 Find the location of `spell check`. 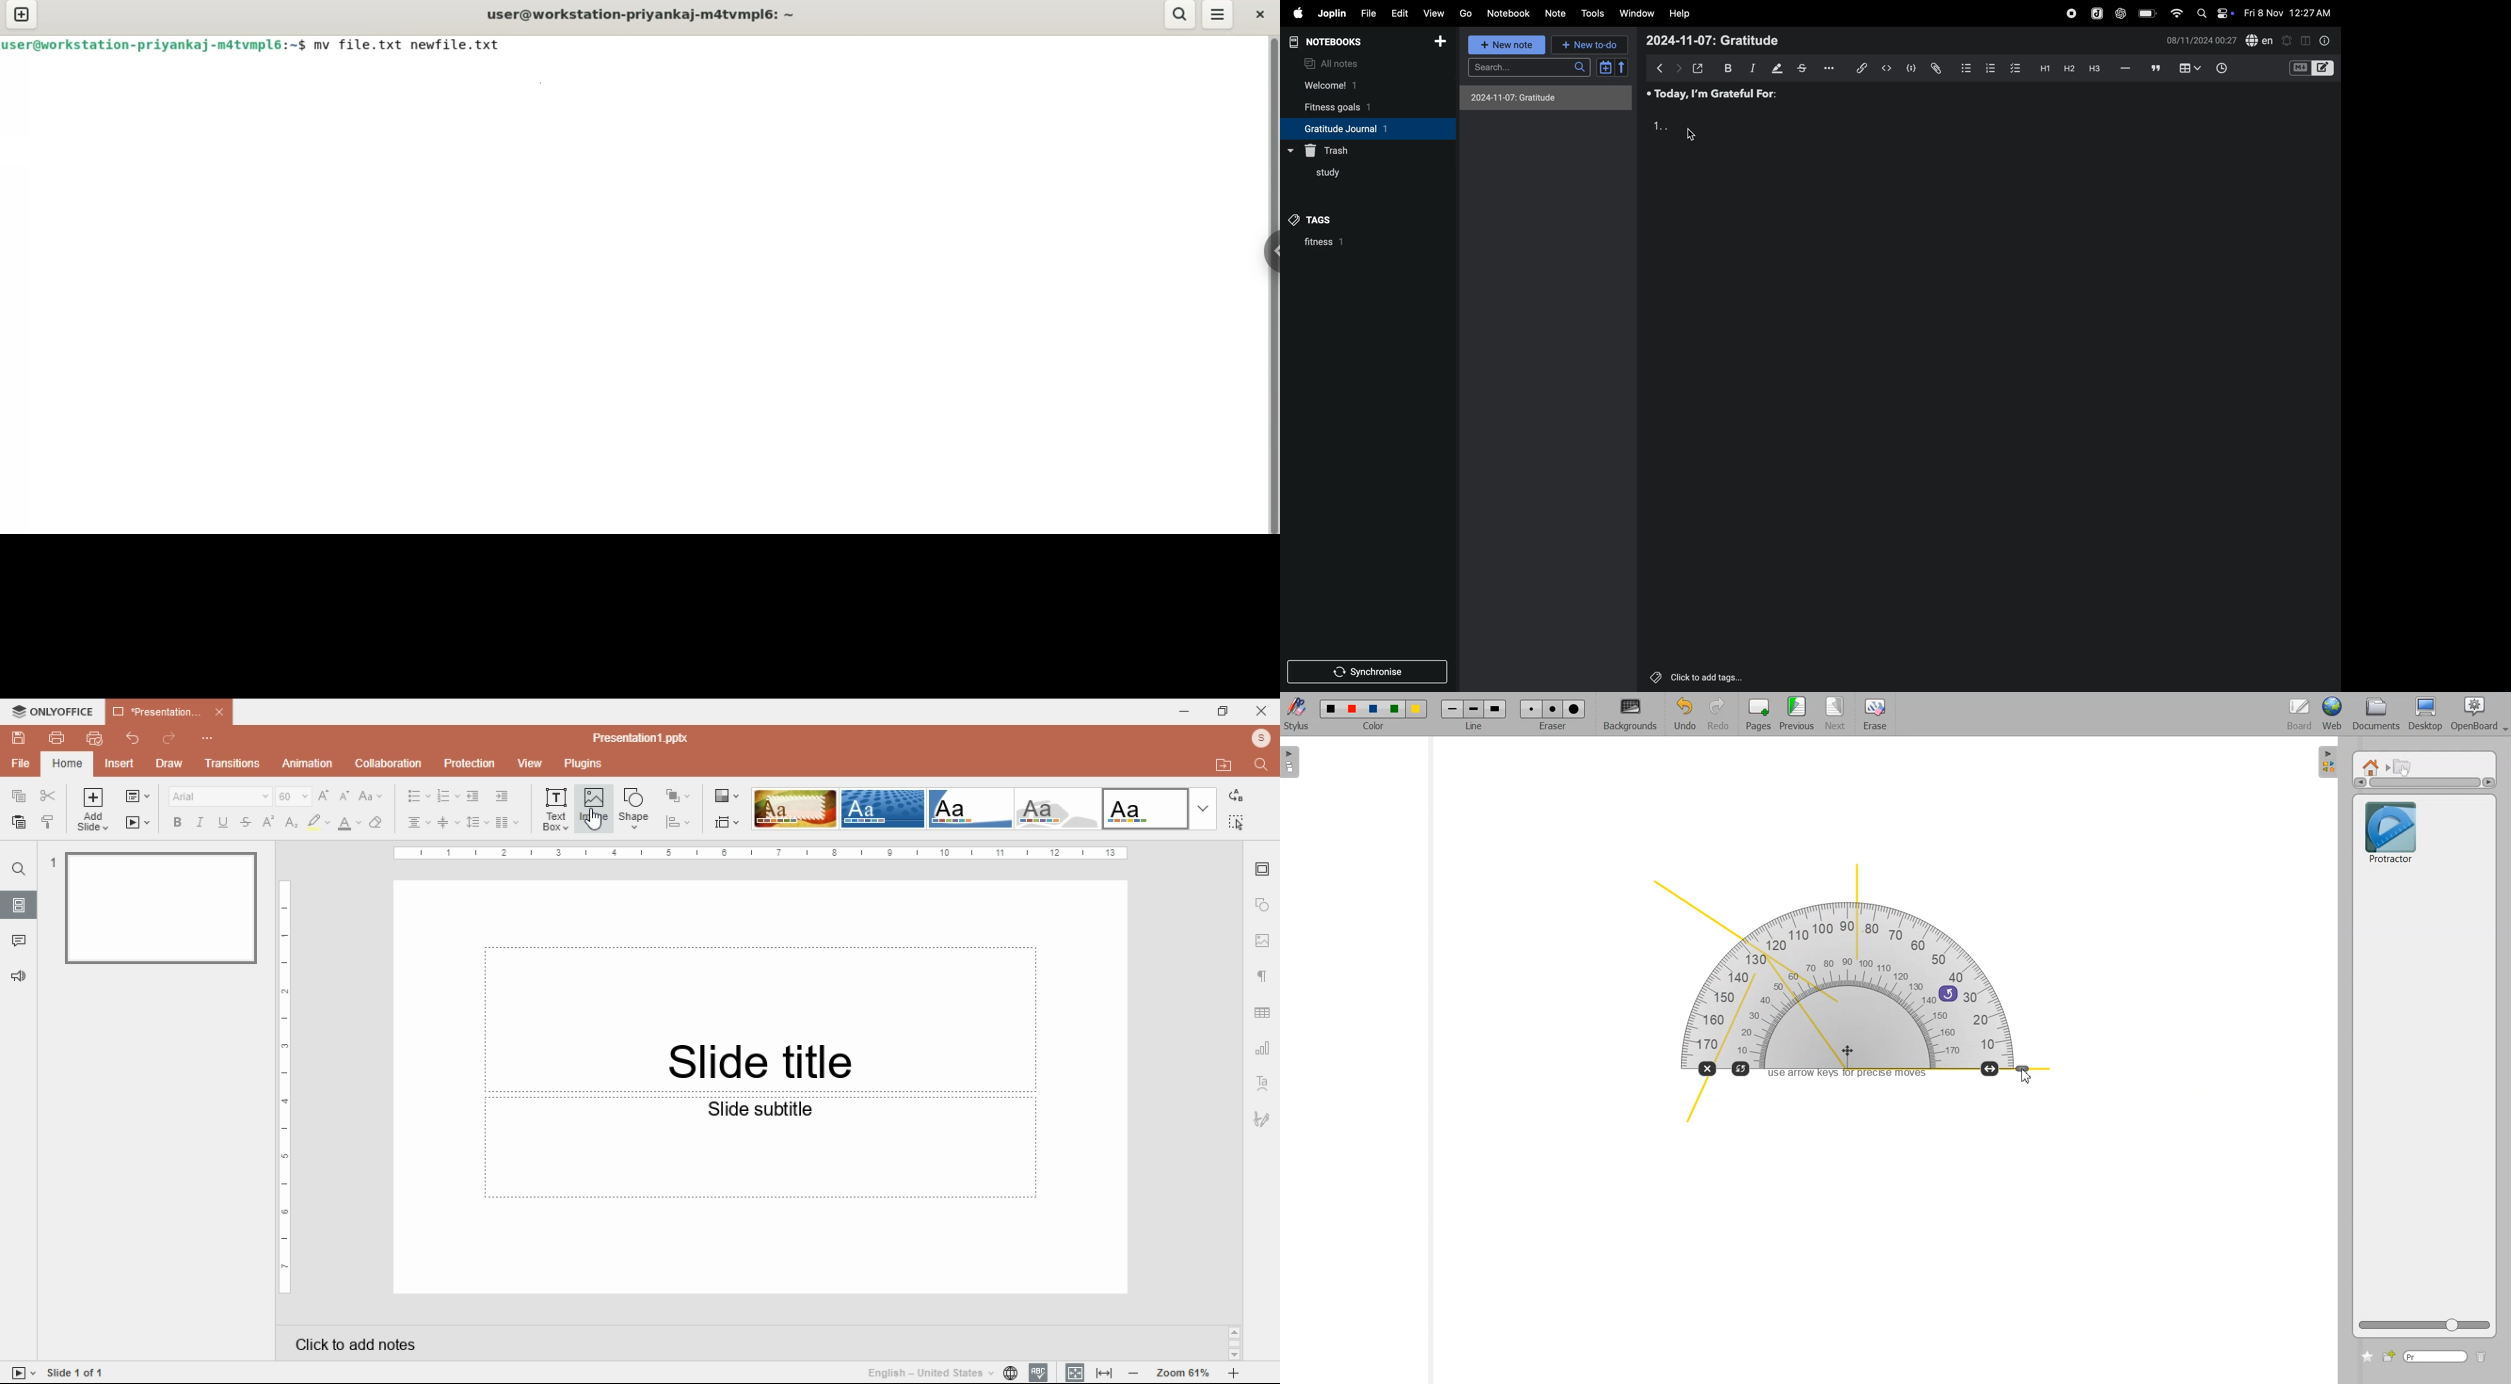

spell check is located at coordinates (2260, 39).